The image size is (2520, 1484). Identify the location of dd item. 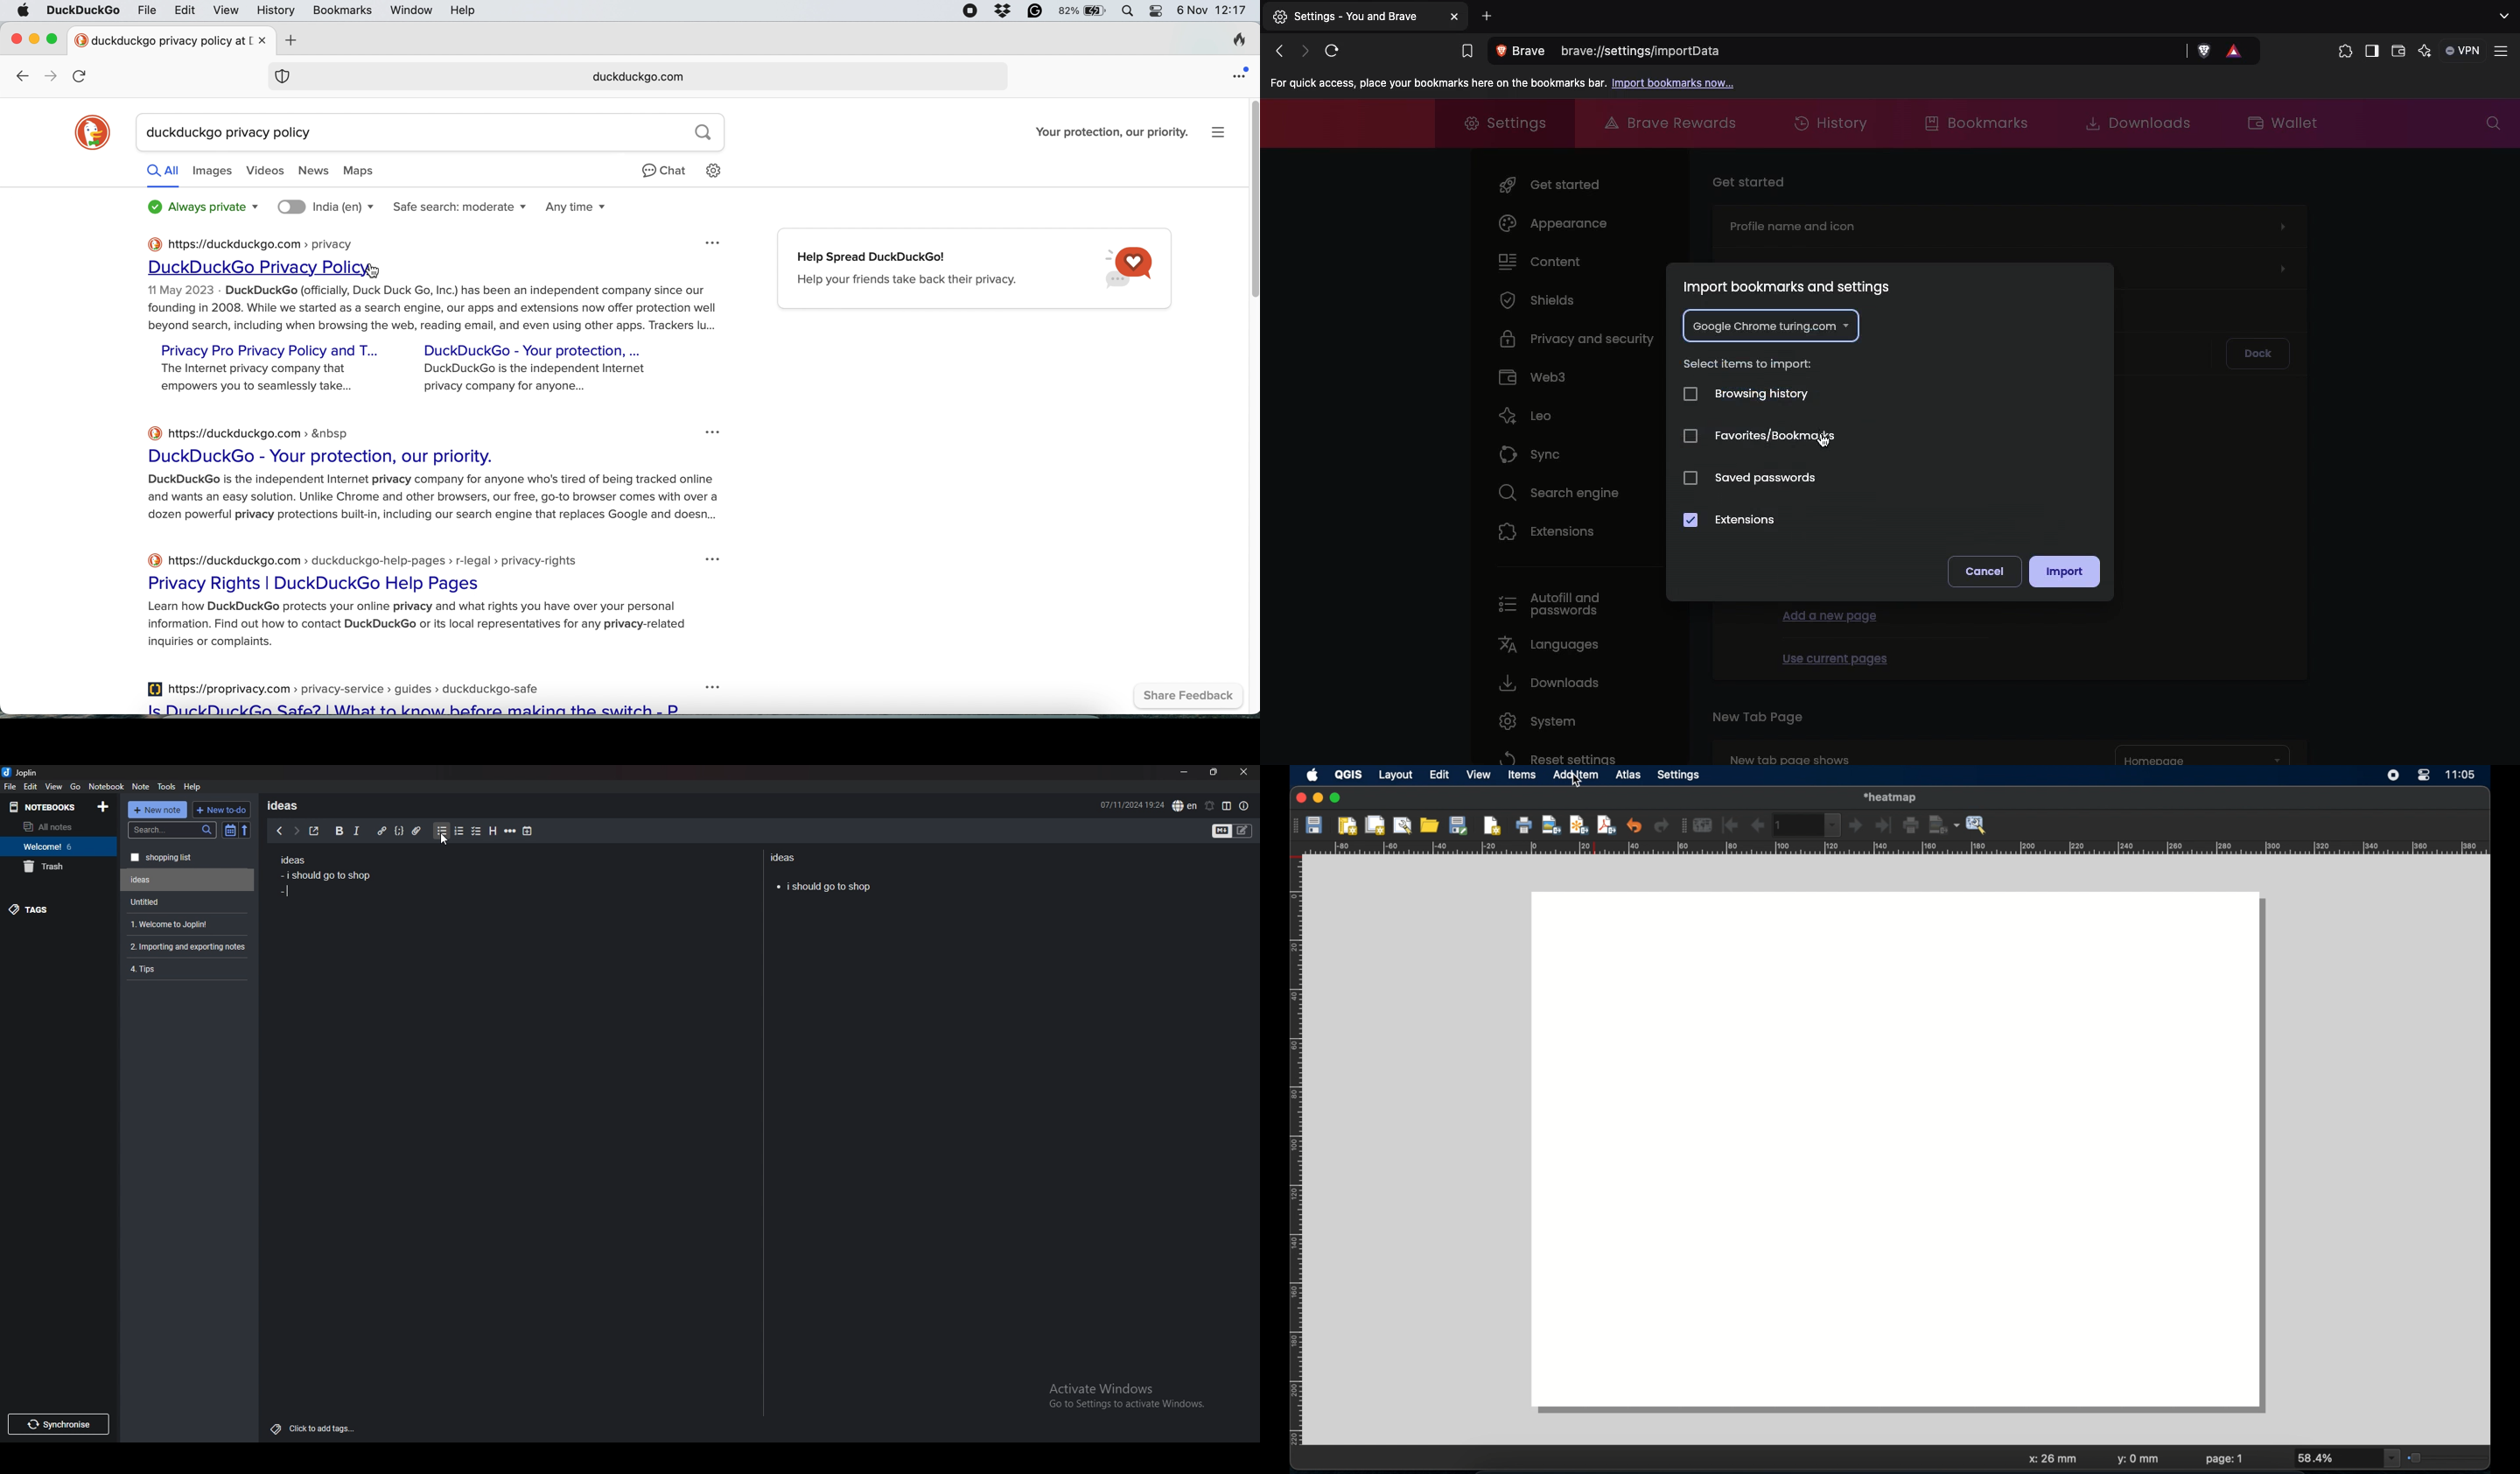
(1577, 776).